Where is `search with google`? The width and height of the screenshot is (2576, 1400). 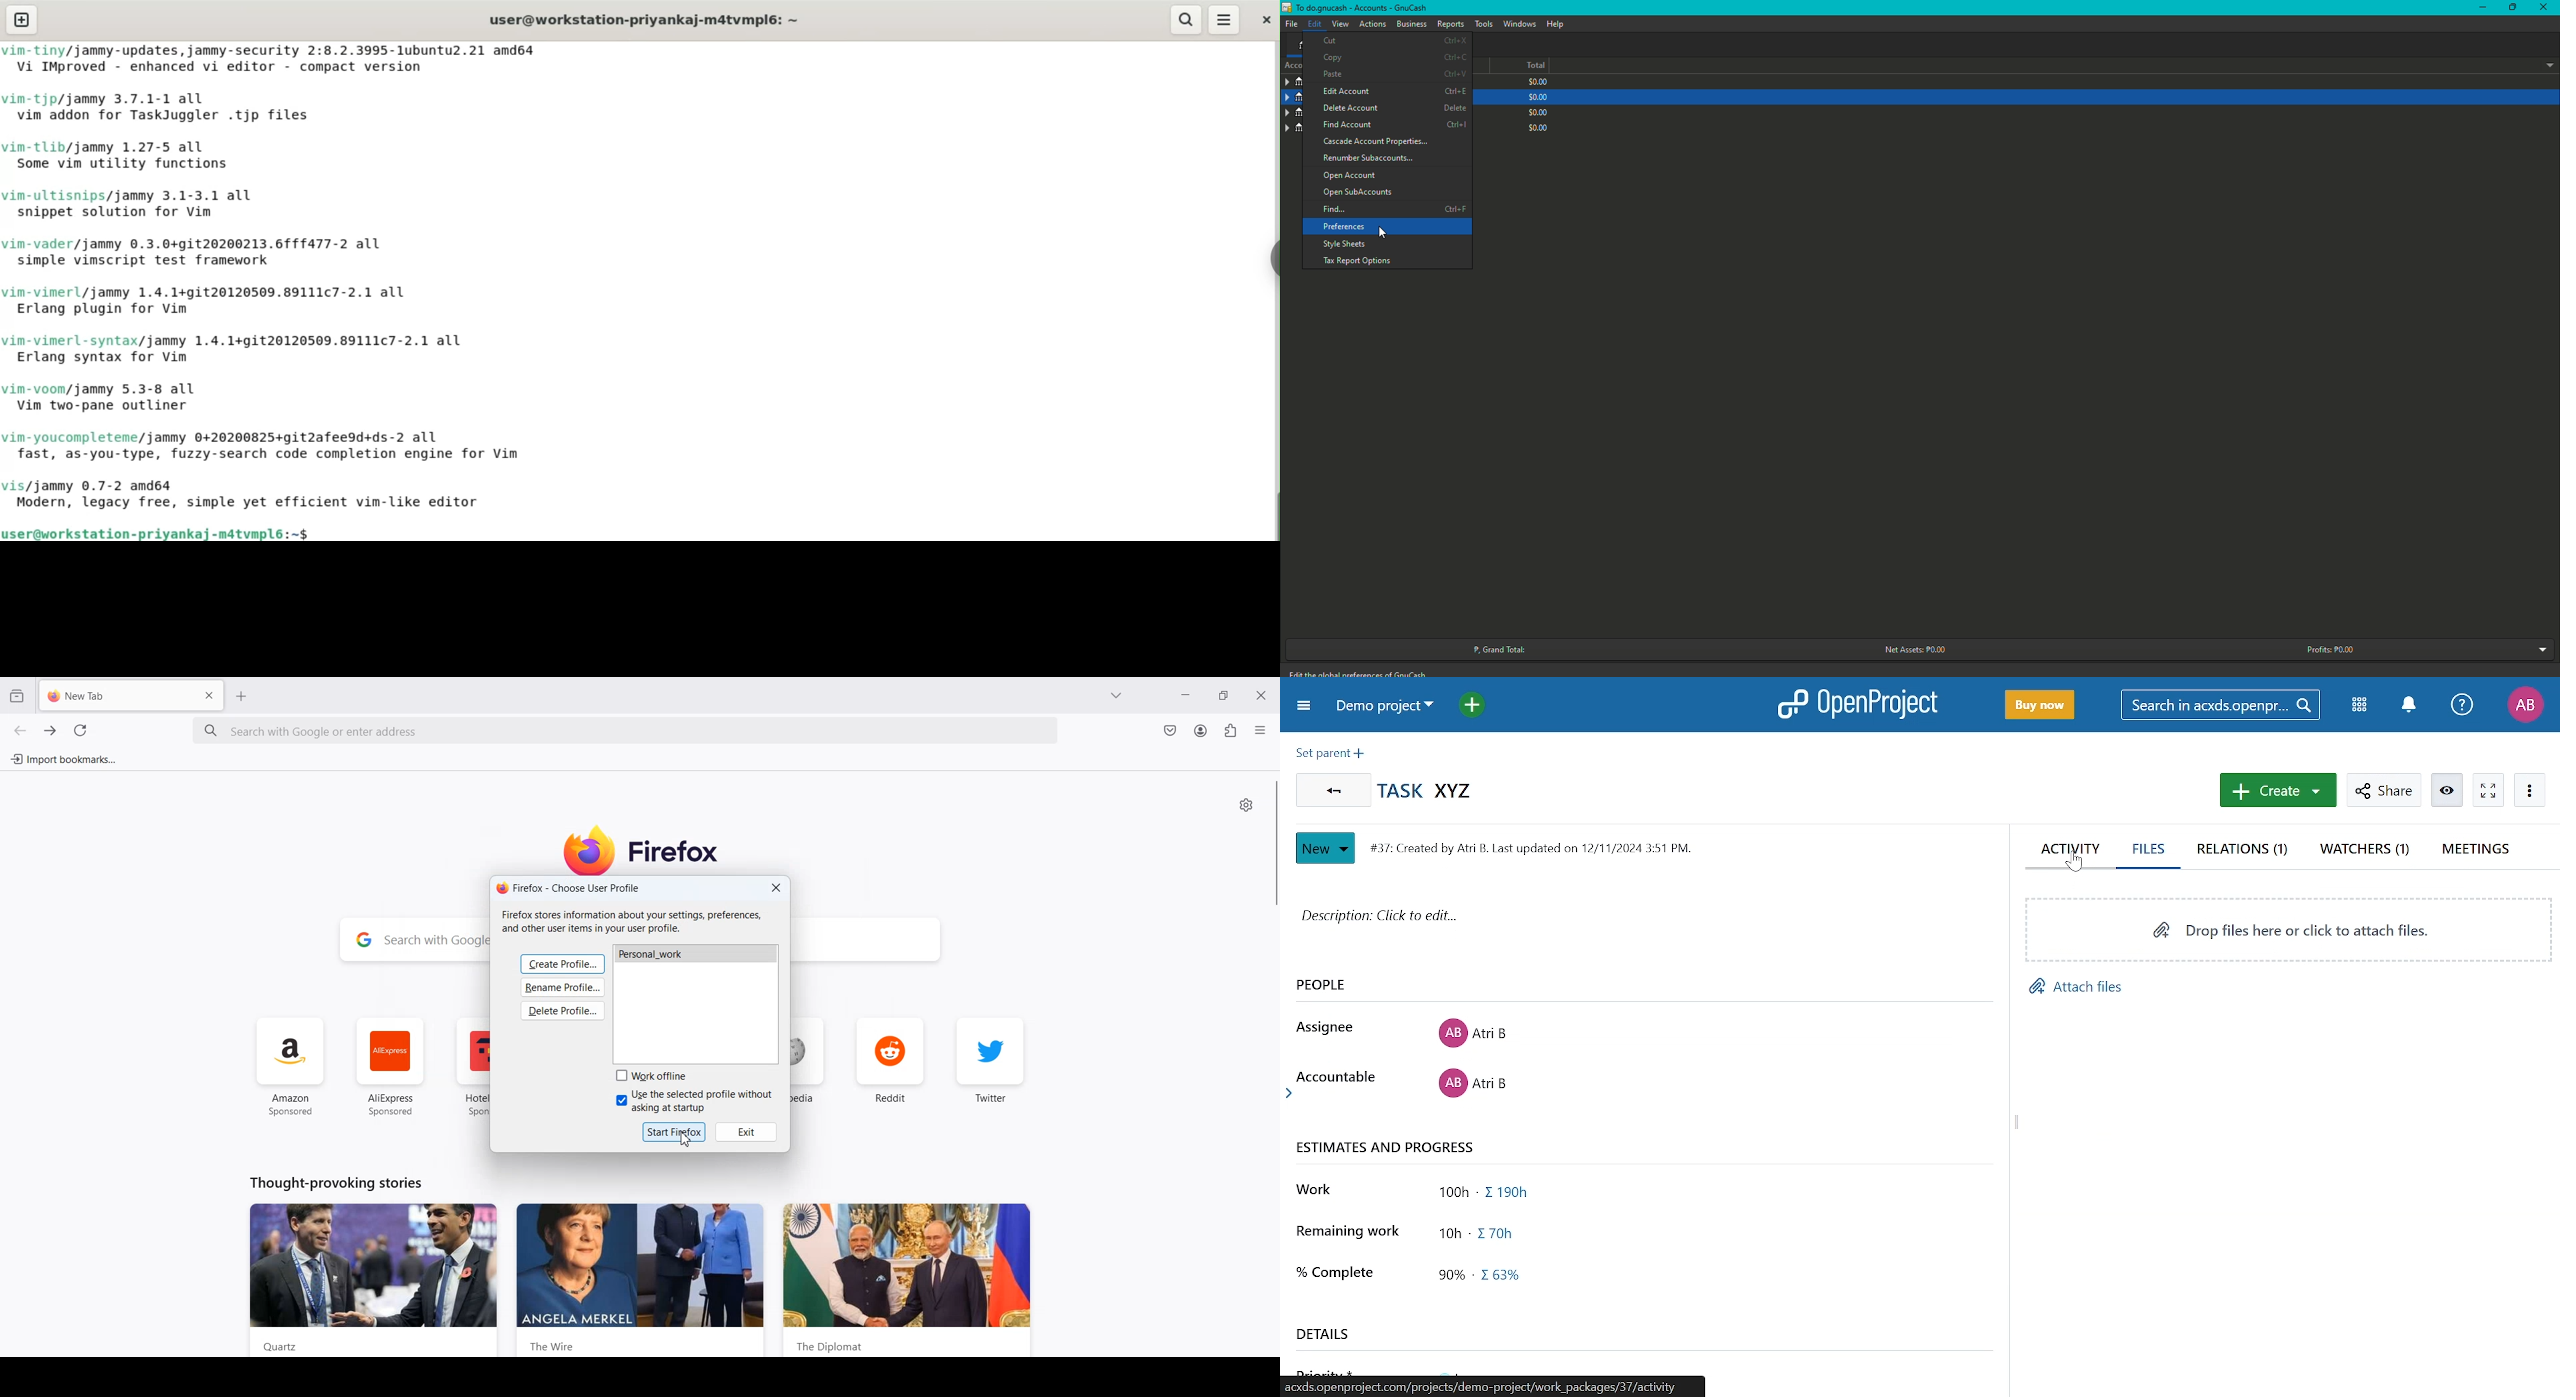
search with google is located at coordinates (435, 942).